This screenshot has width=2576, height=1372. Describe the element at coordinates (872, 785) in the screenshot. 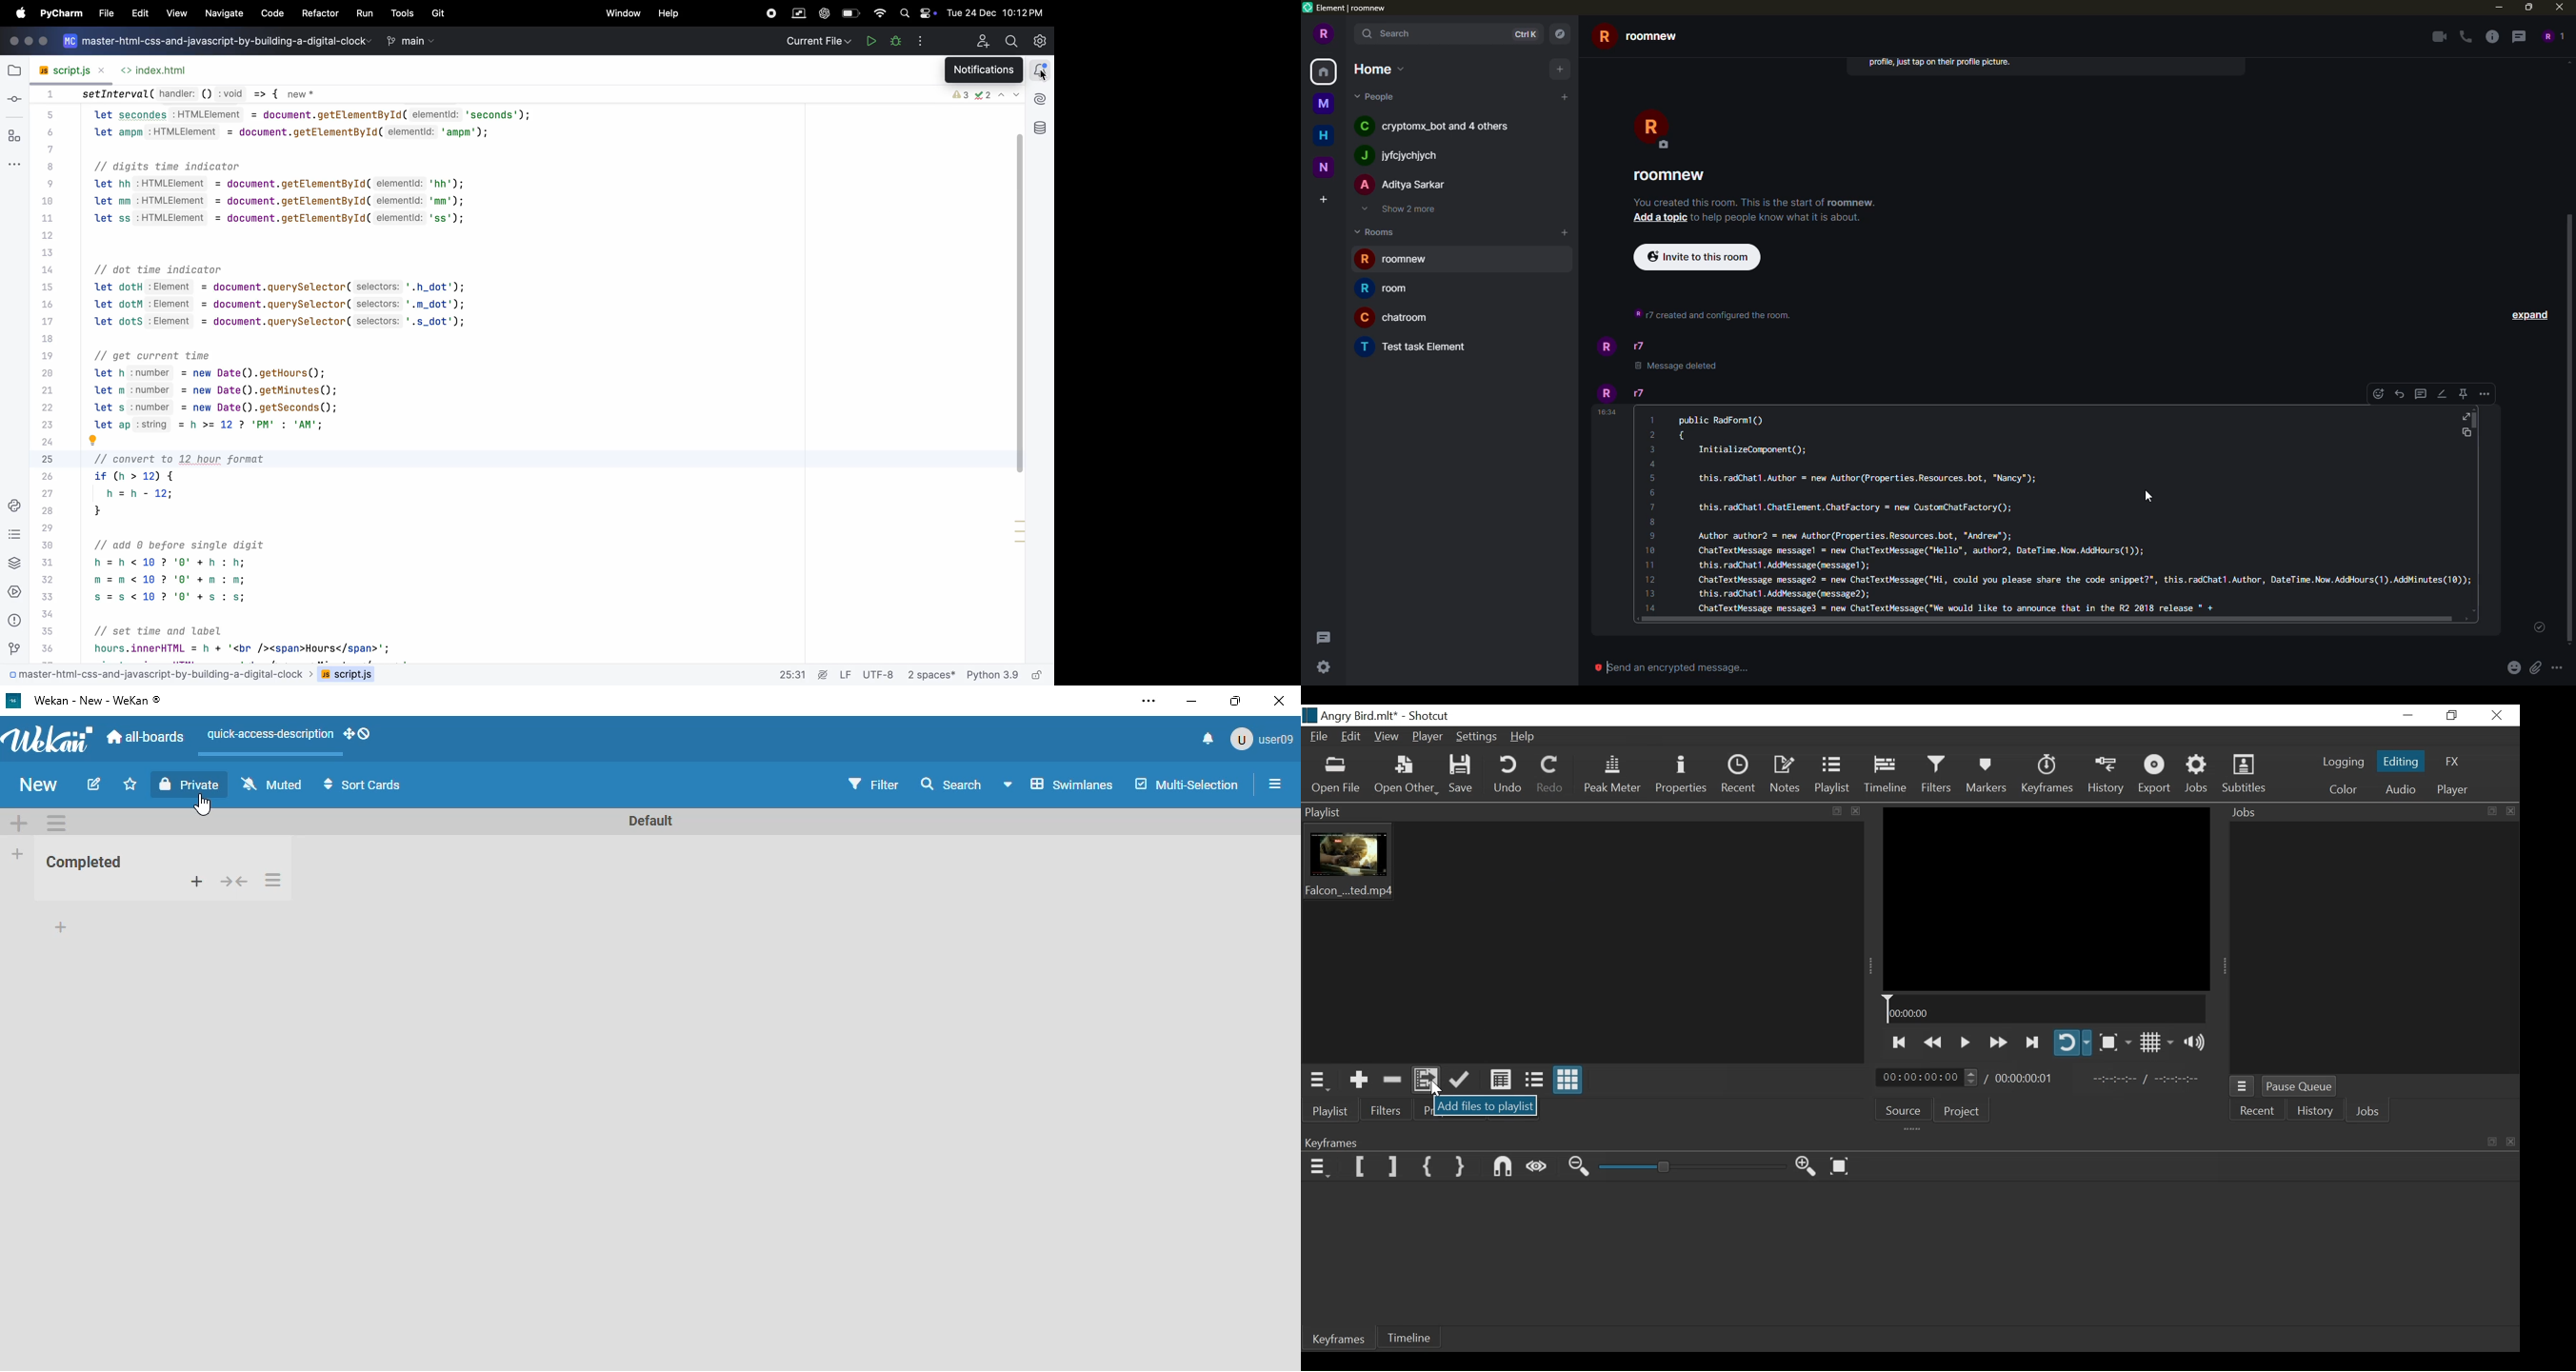

I see `filter` at that location.